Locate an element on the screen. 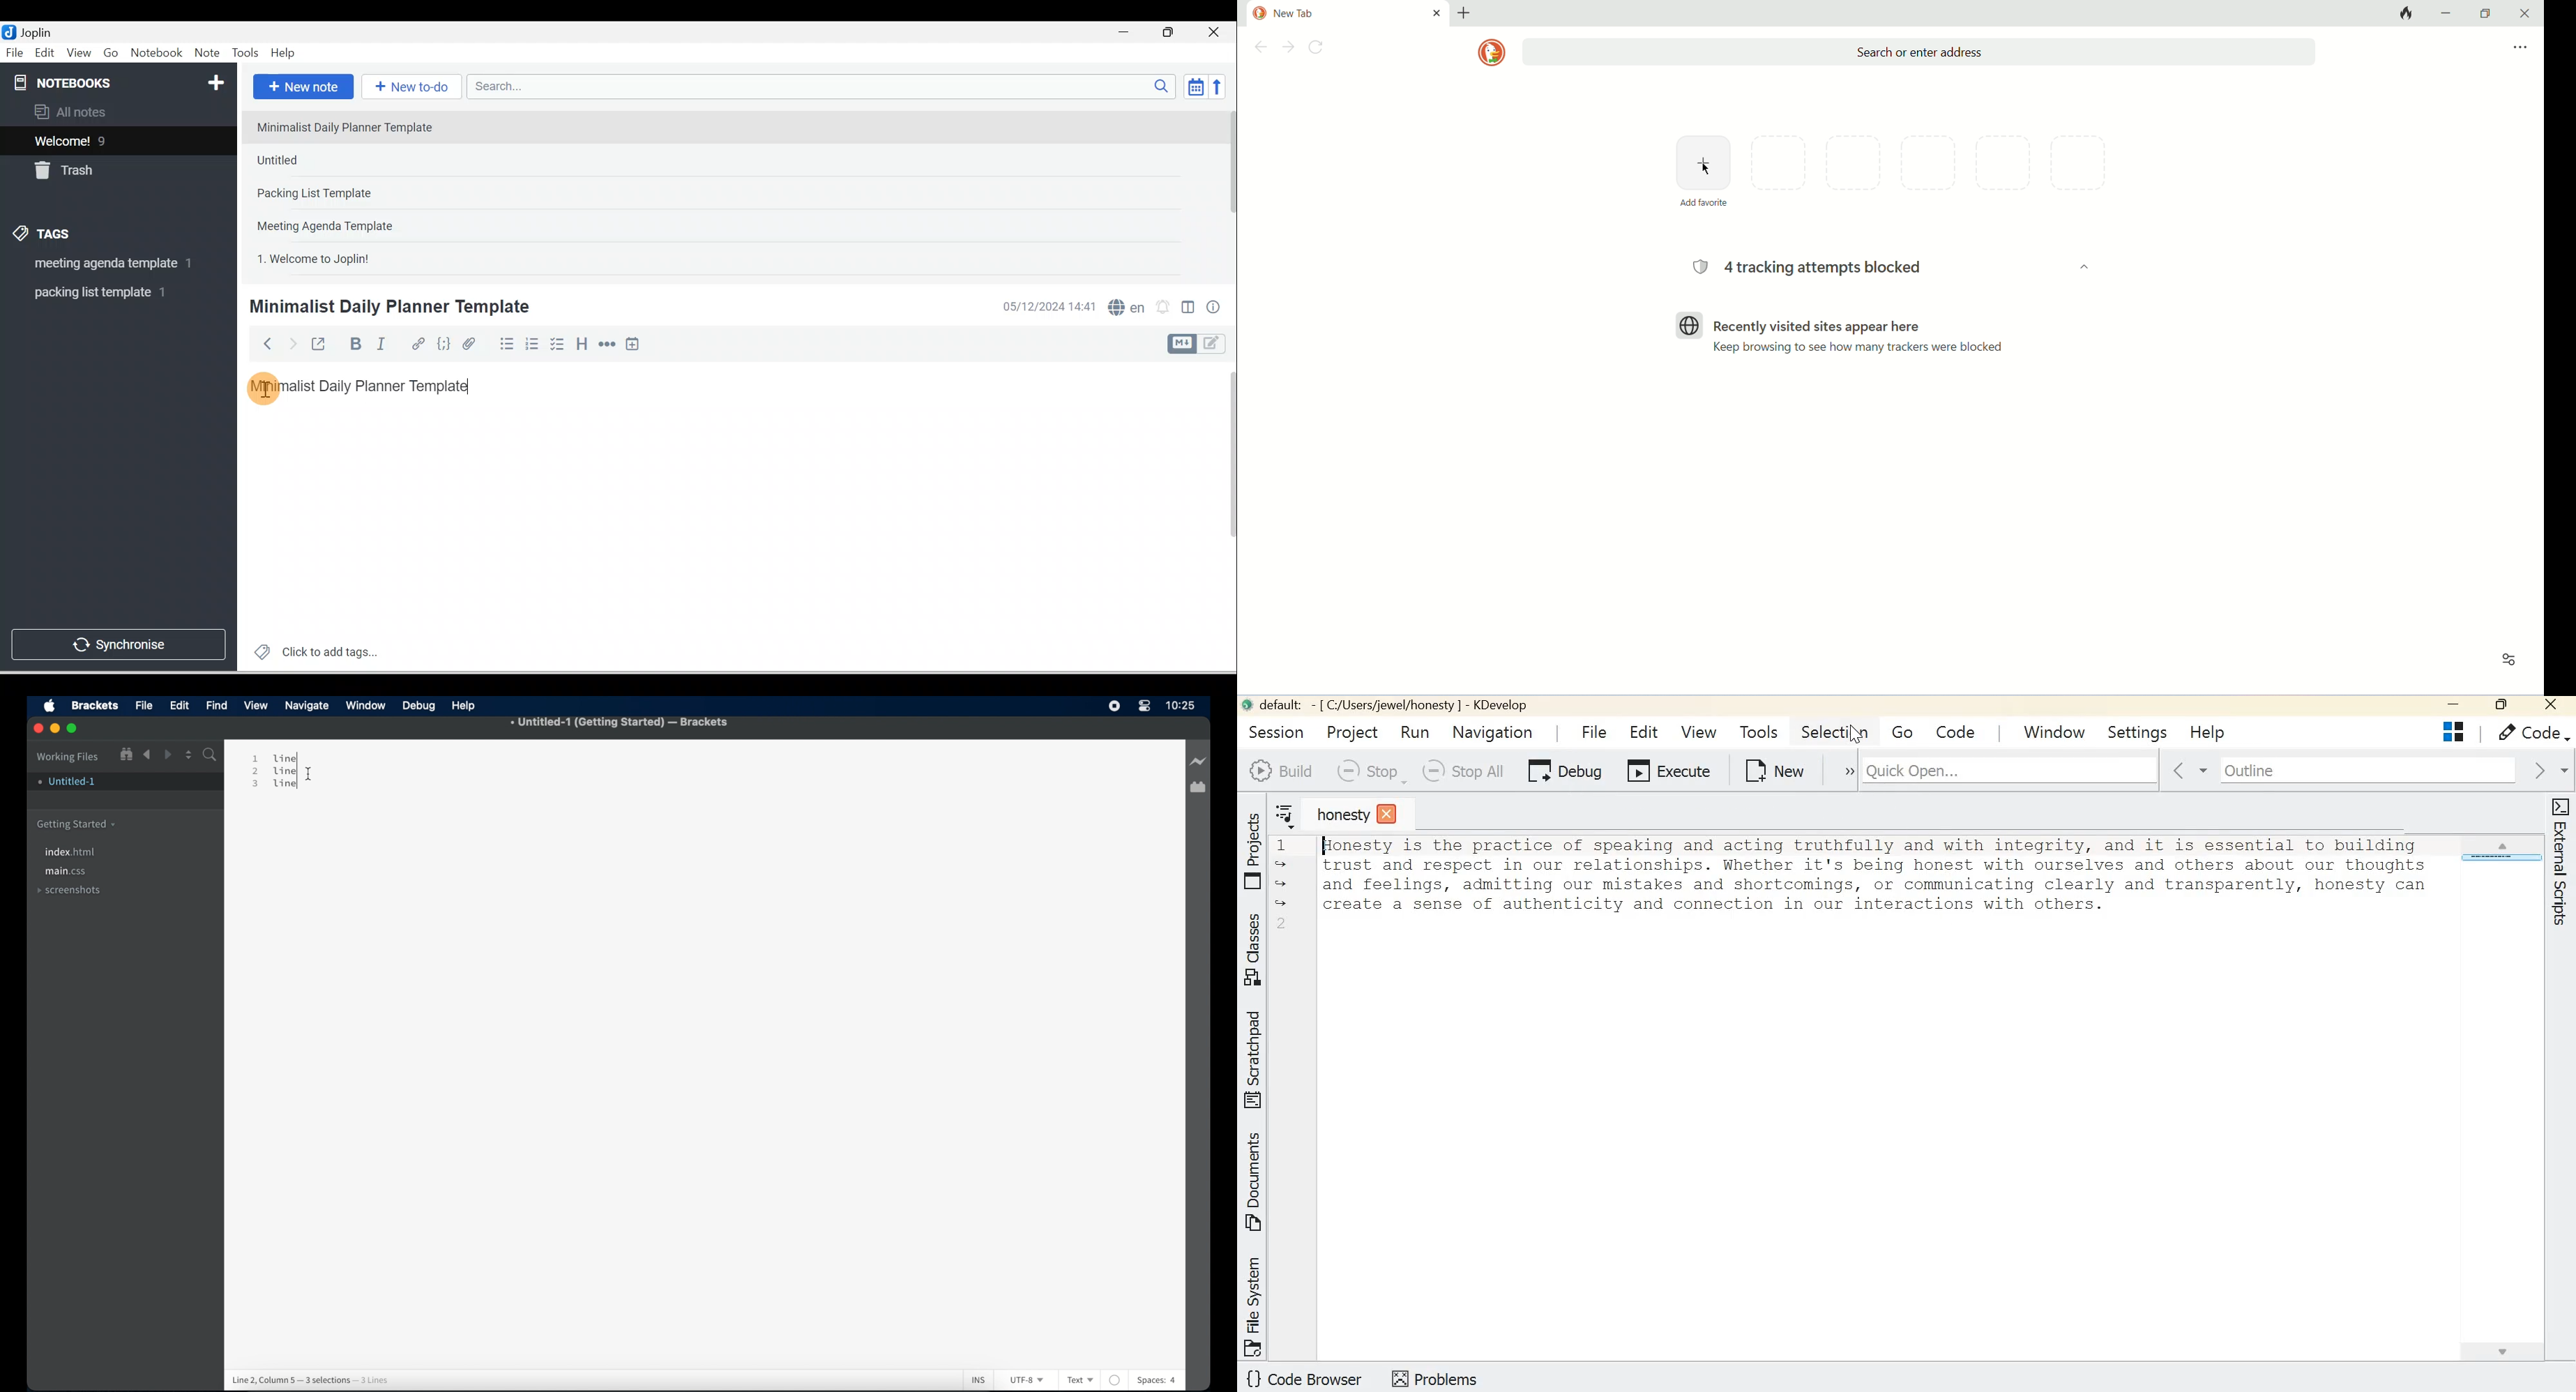  Reverse sort is located at coordinates (1221, 86).